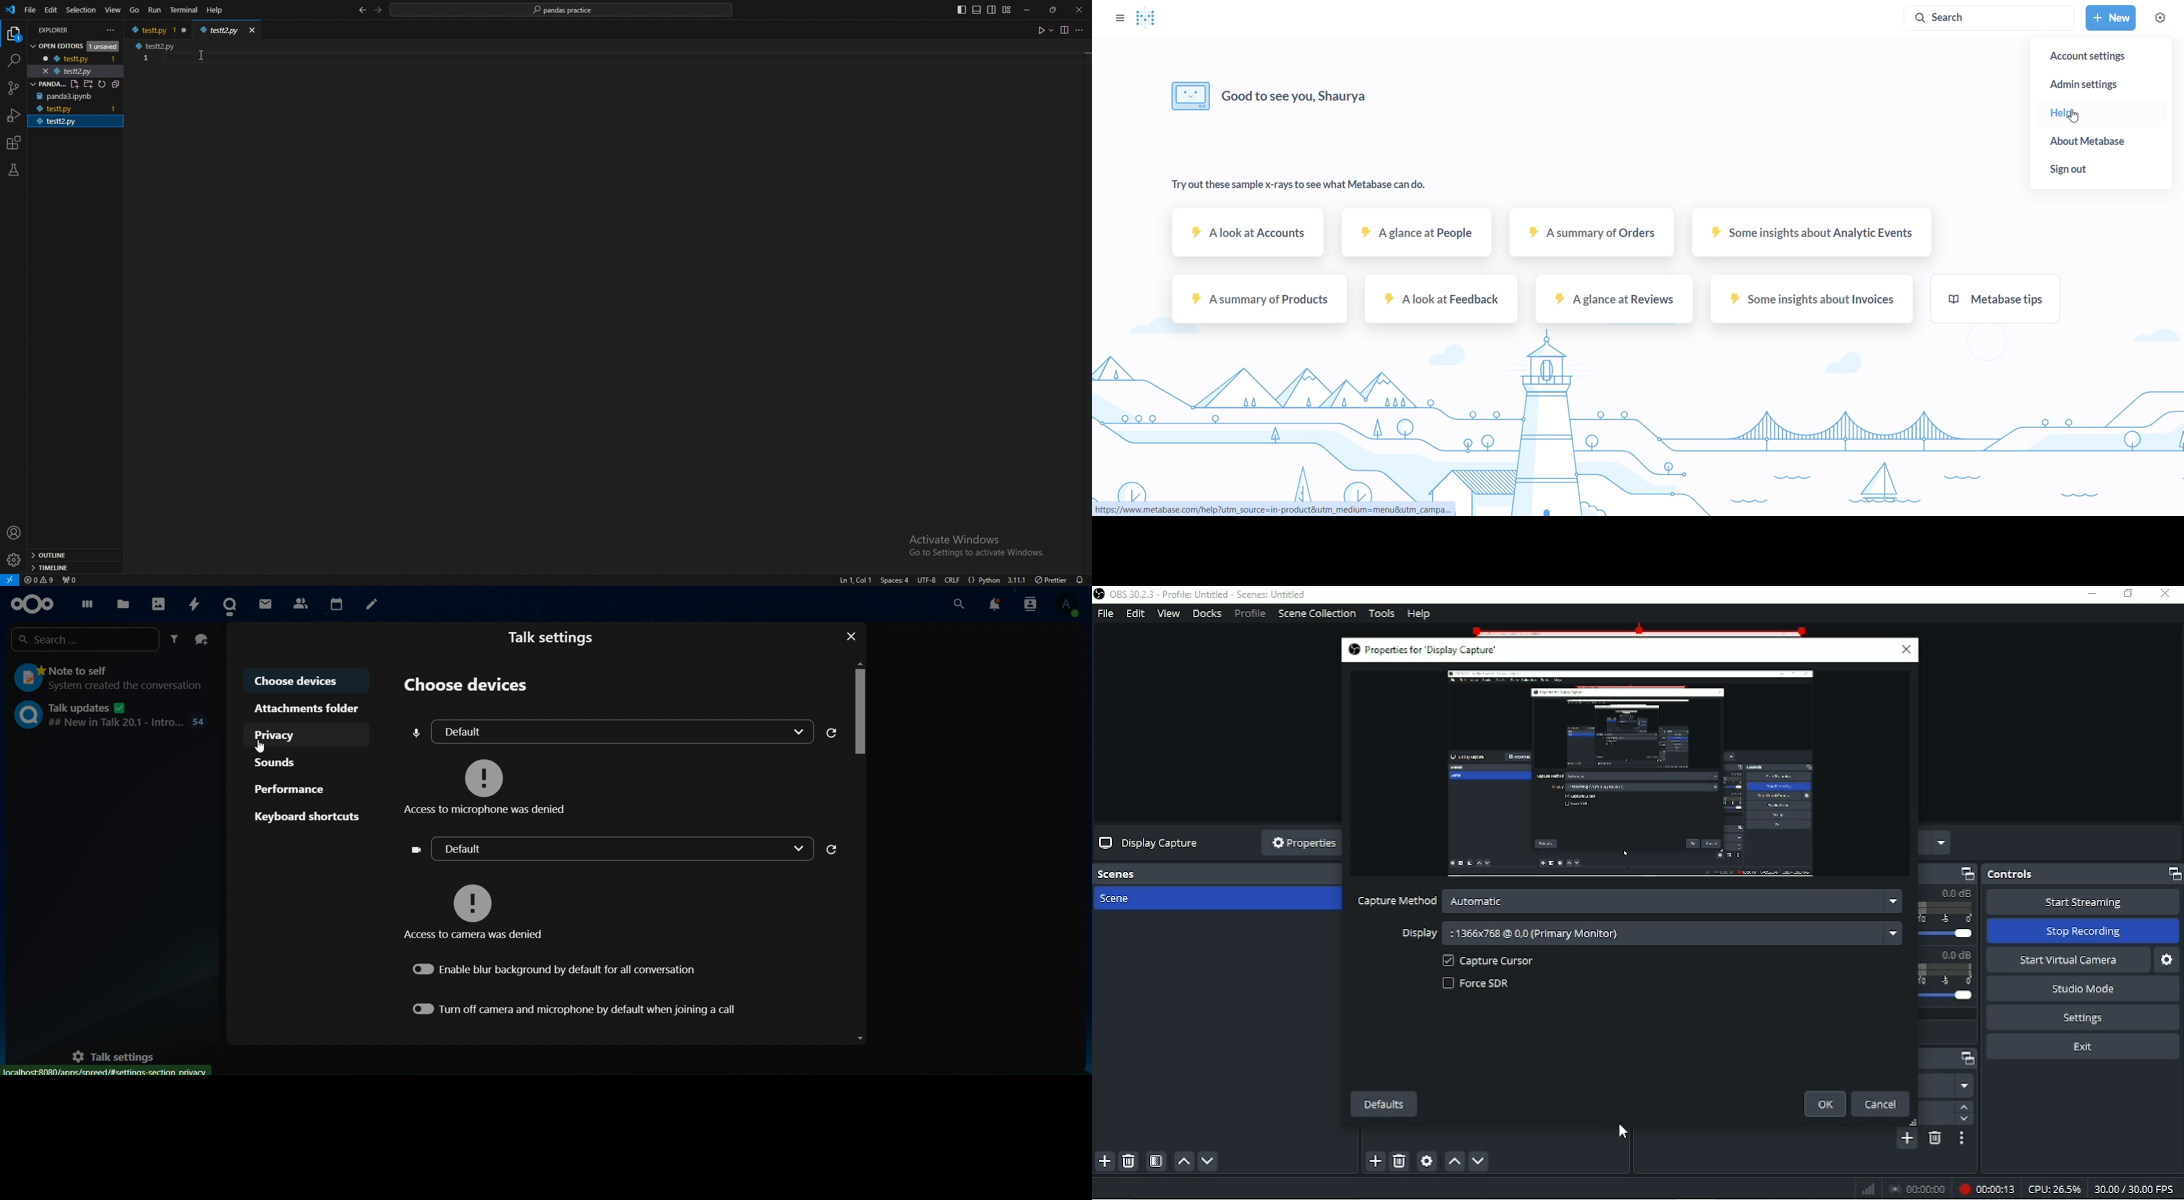 This screenshot has width=2184, height=1204. What do you see at coordinates (14, 143) in the screenshot?
I see `extensions` at bounding box center [14, 143].